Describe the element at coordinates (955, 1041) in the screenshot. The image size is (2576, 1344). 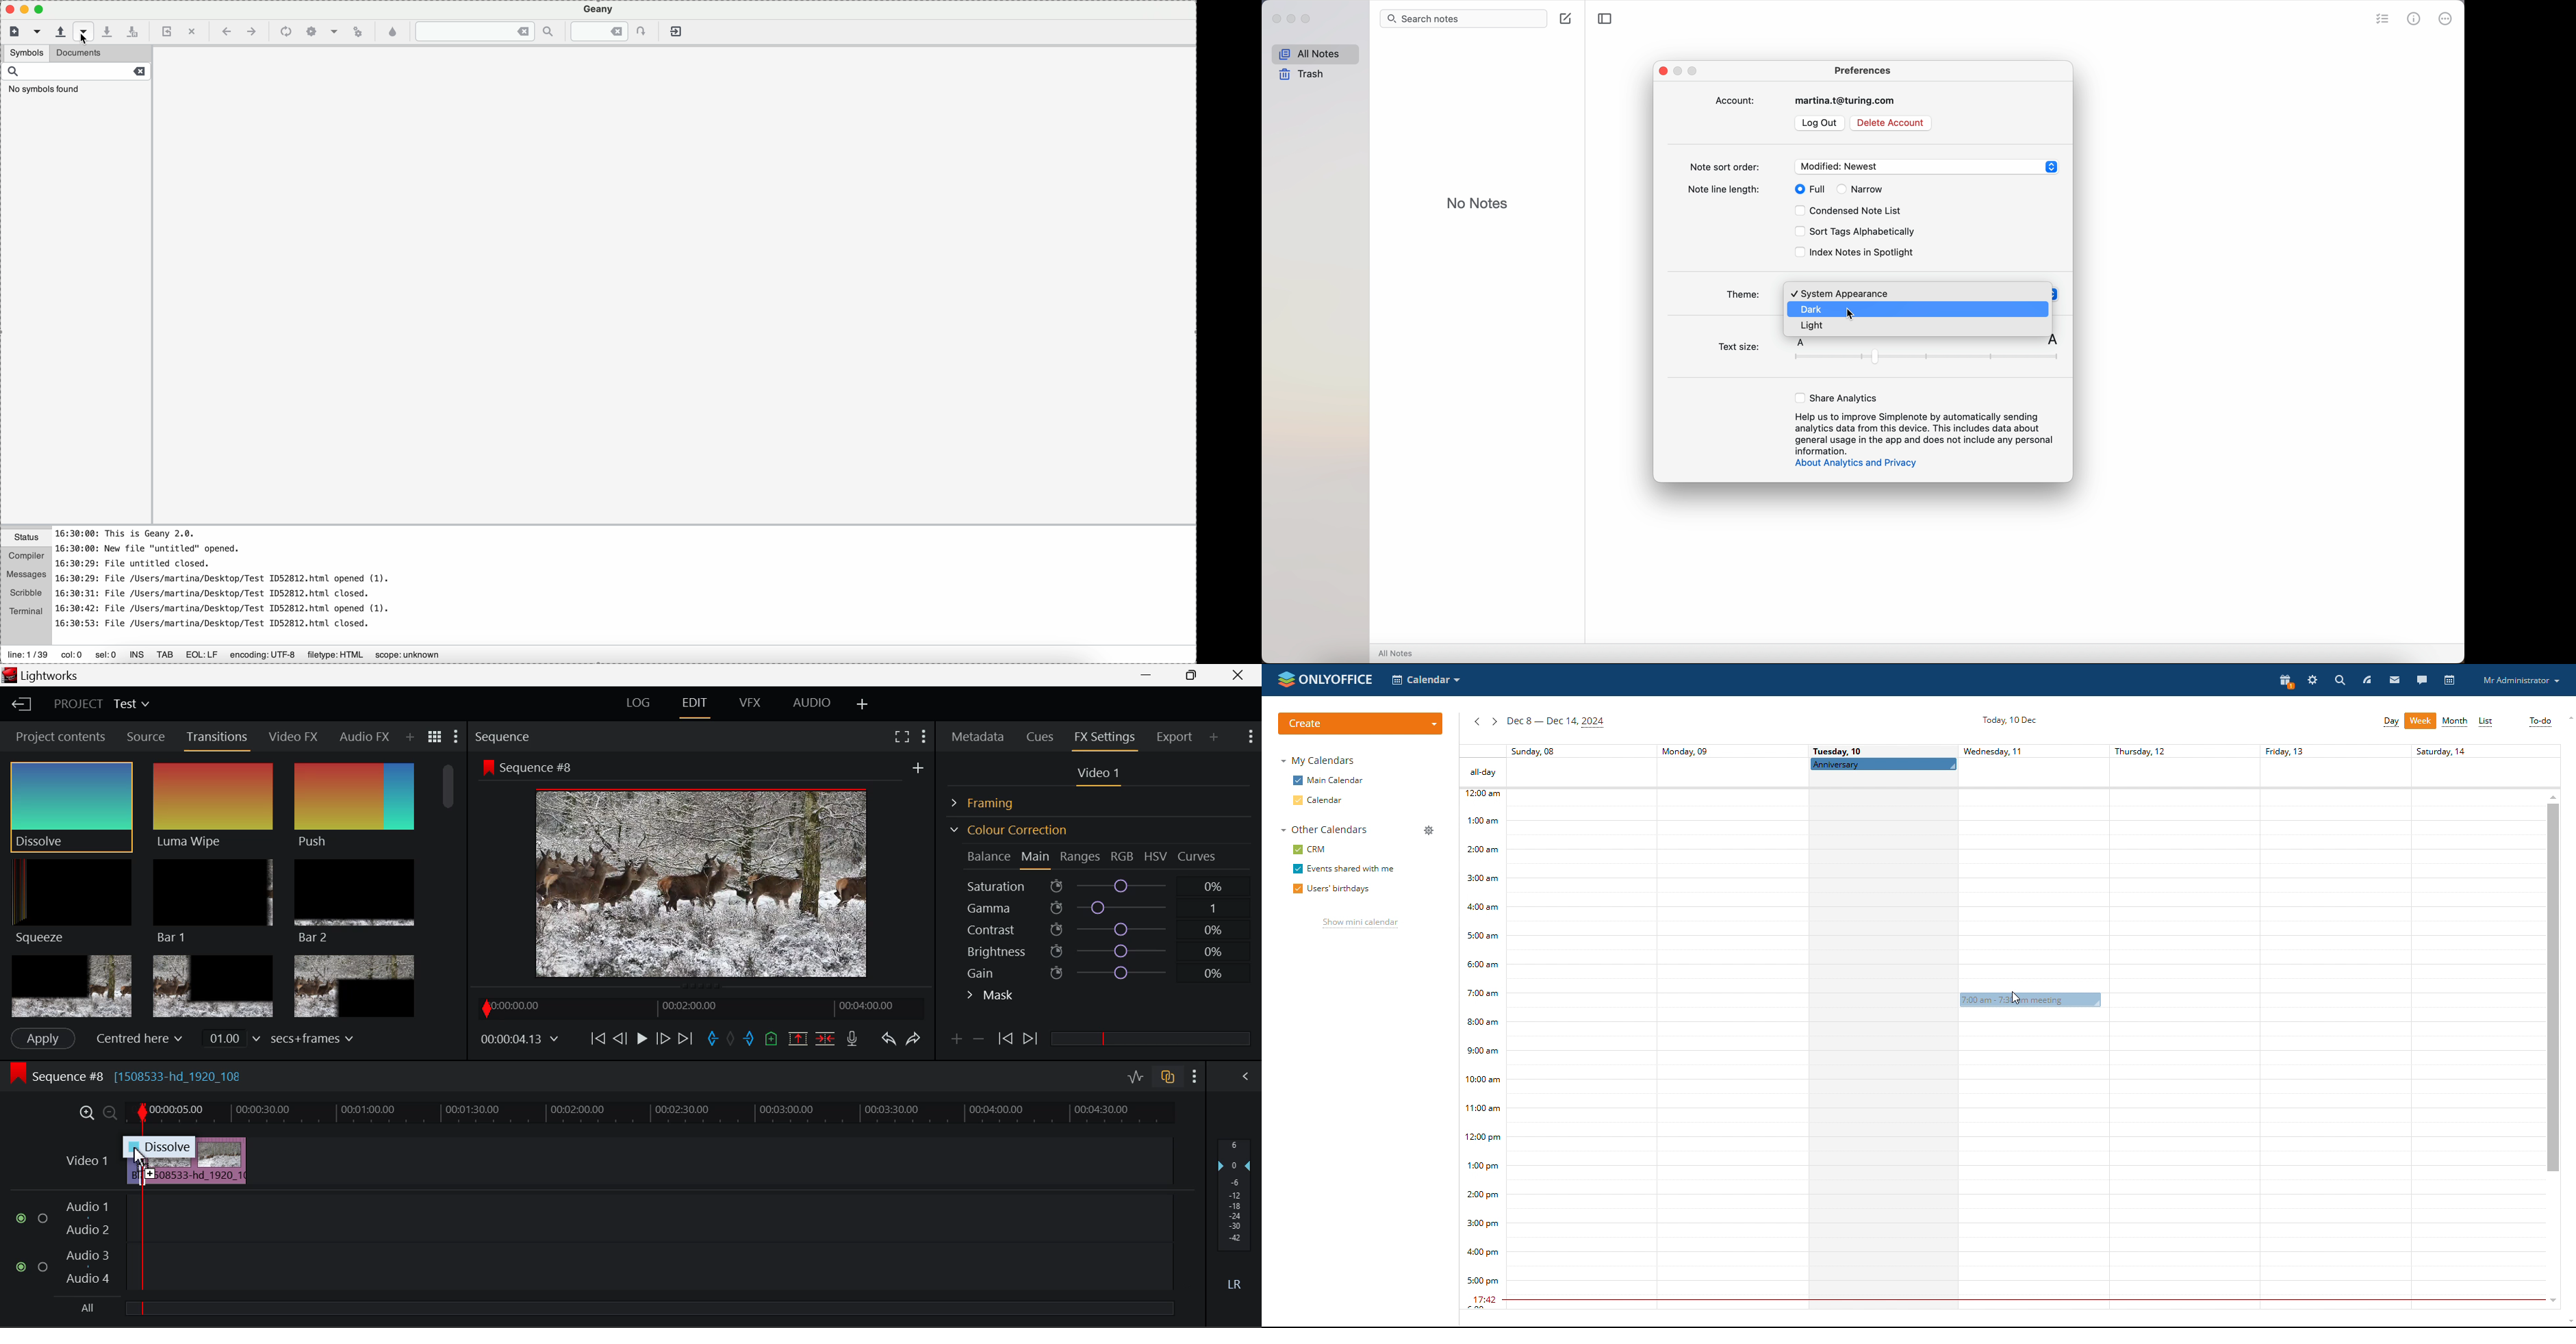
I see `Add keyframe` at that location.